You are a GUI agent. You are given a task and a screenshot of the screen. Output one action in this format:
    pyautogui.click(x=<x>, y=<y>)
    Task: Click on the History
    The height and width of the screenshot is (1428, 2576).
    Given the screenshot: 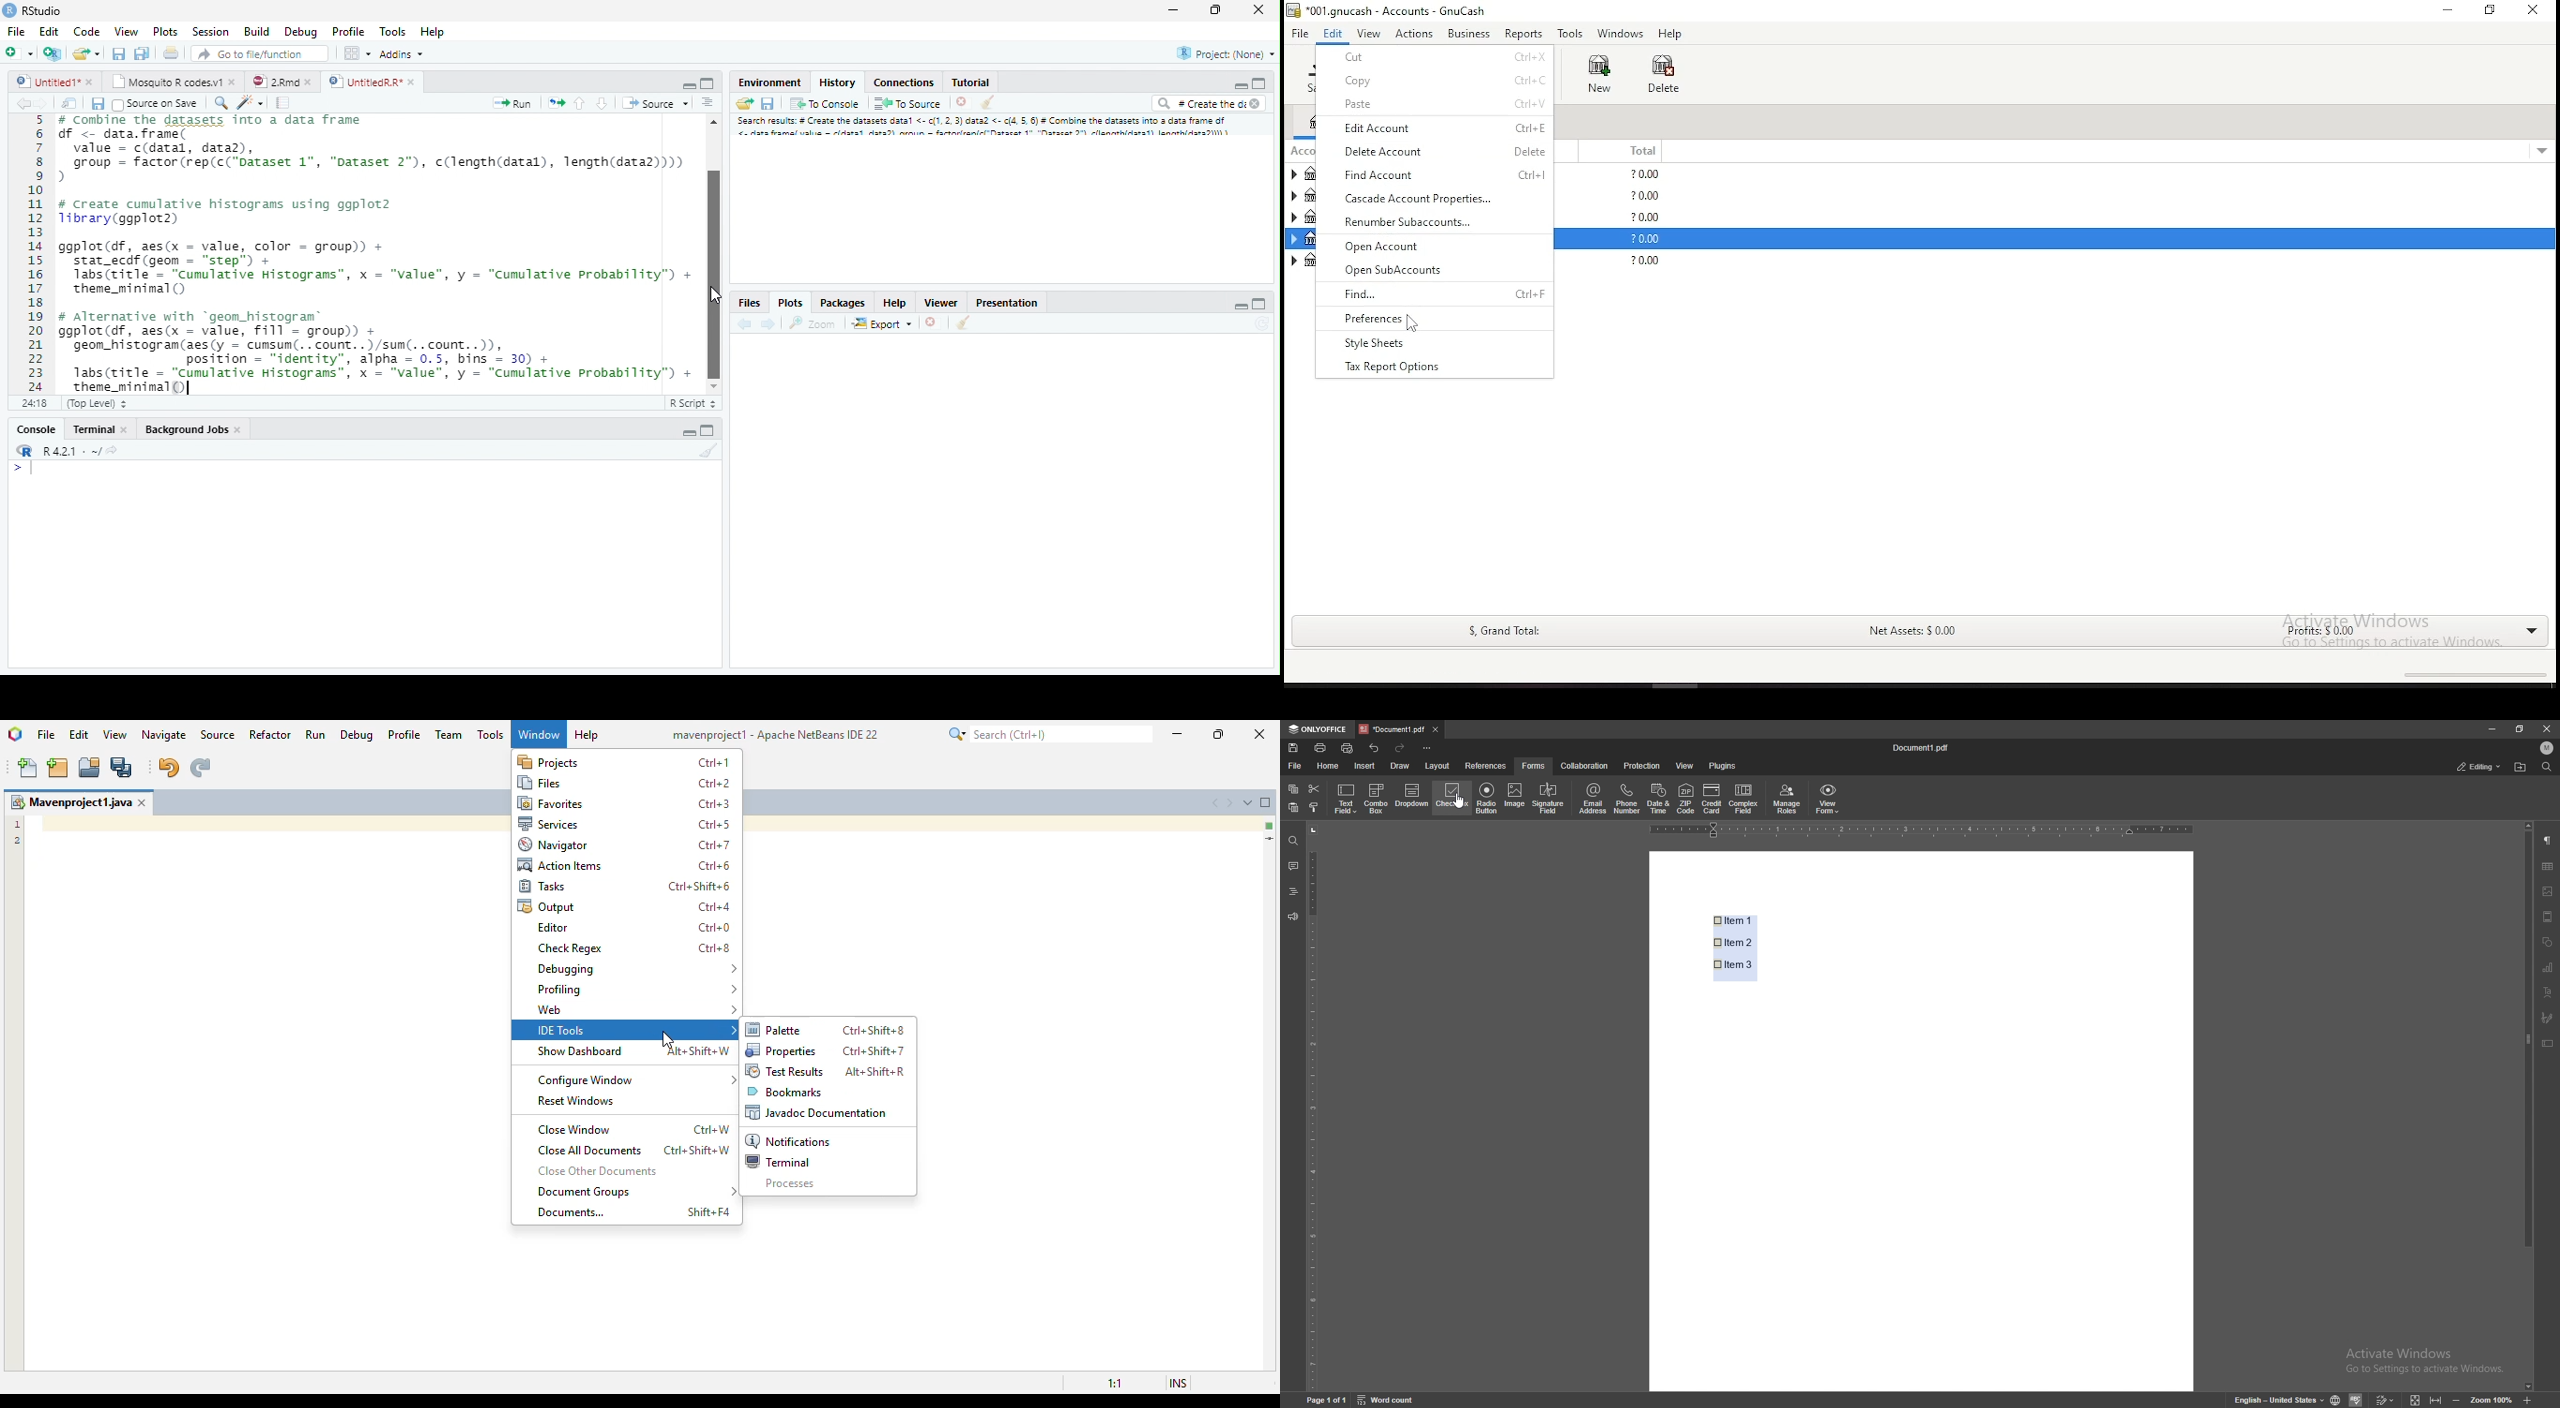 What is the action you would take?
    pyautogui.click(x=837, y=82)
    